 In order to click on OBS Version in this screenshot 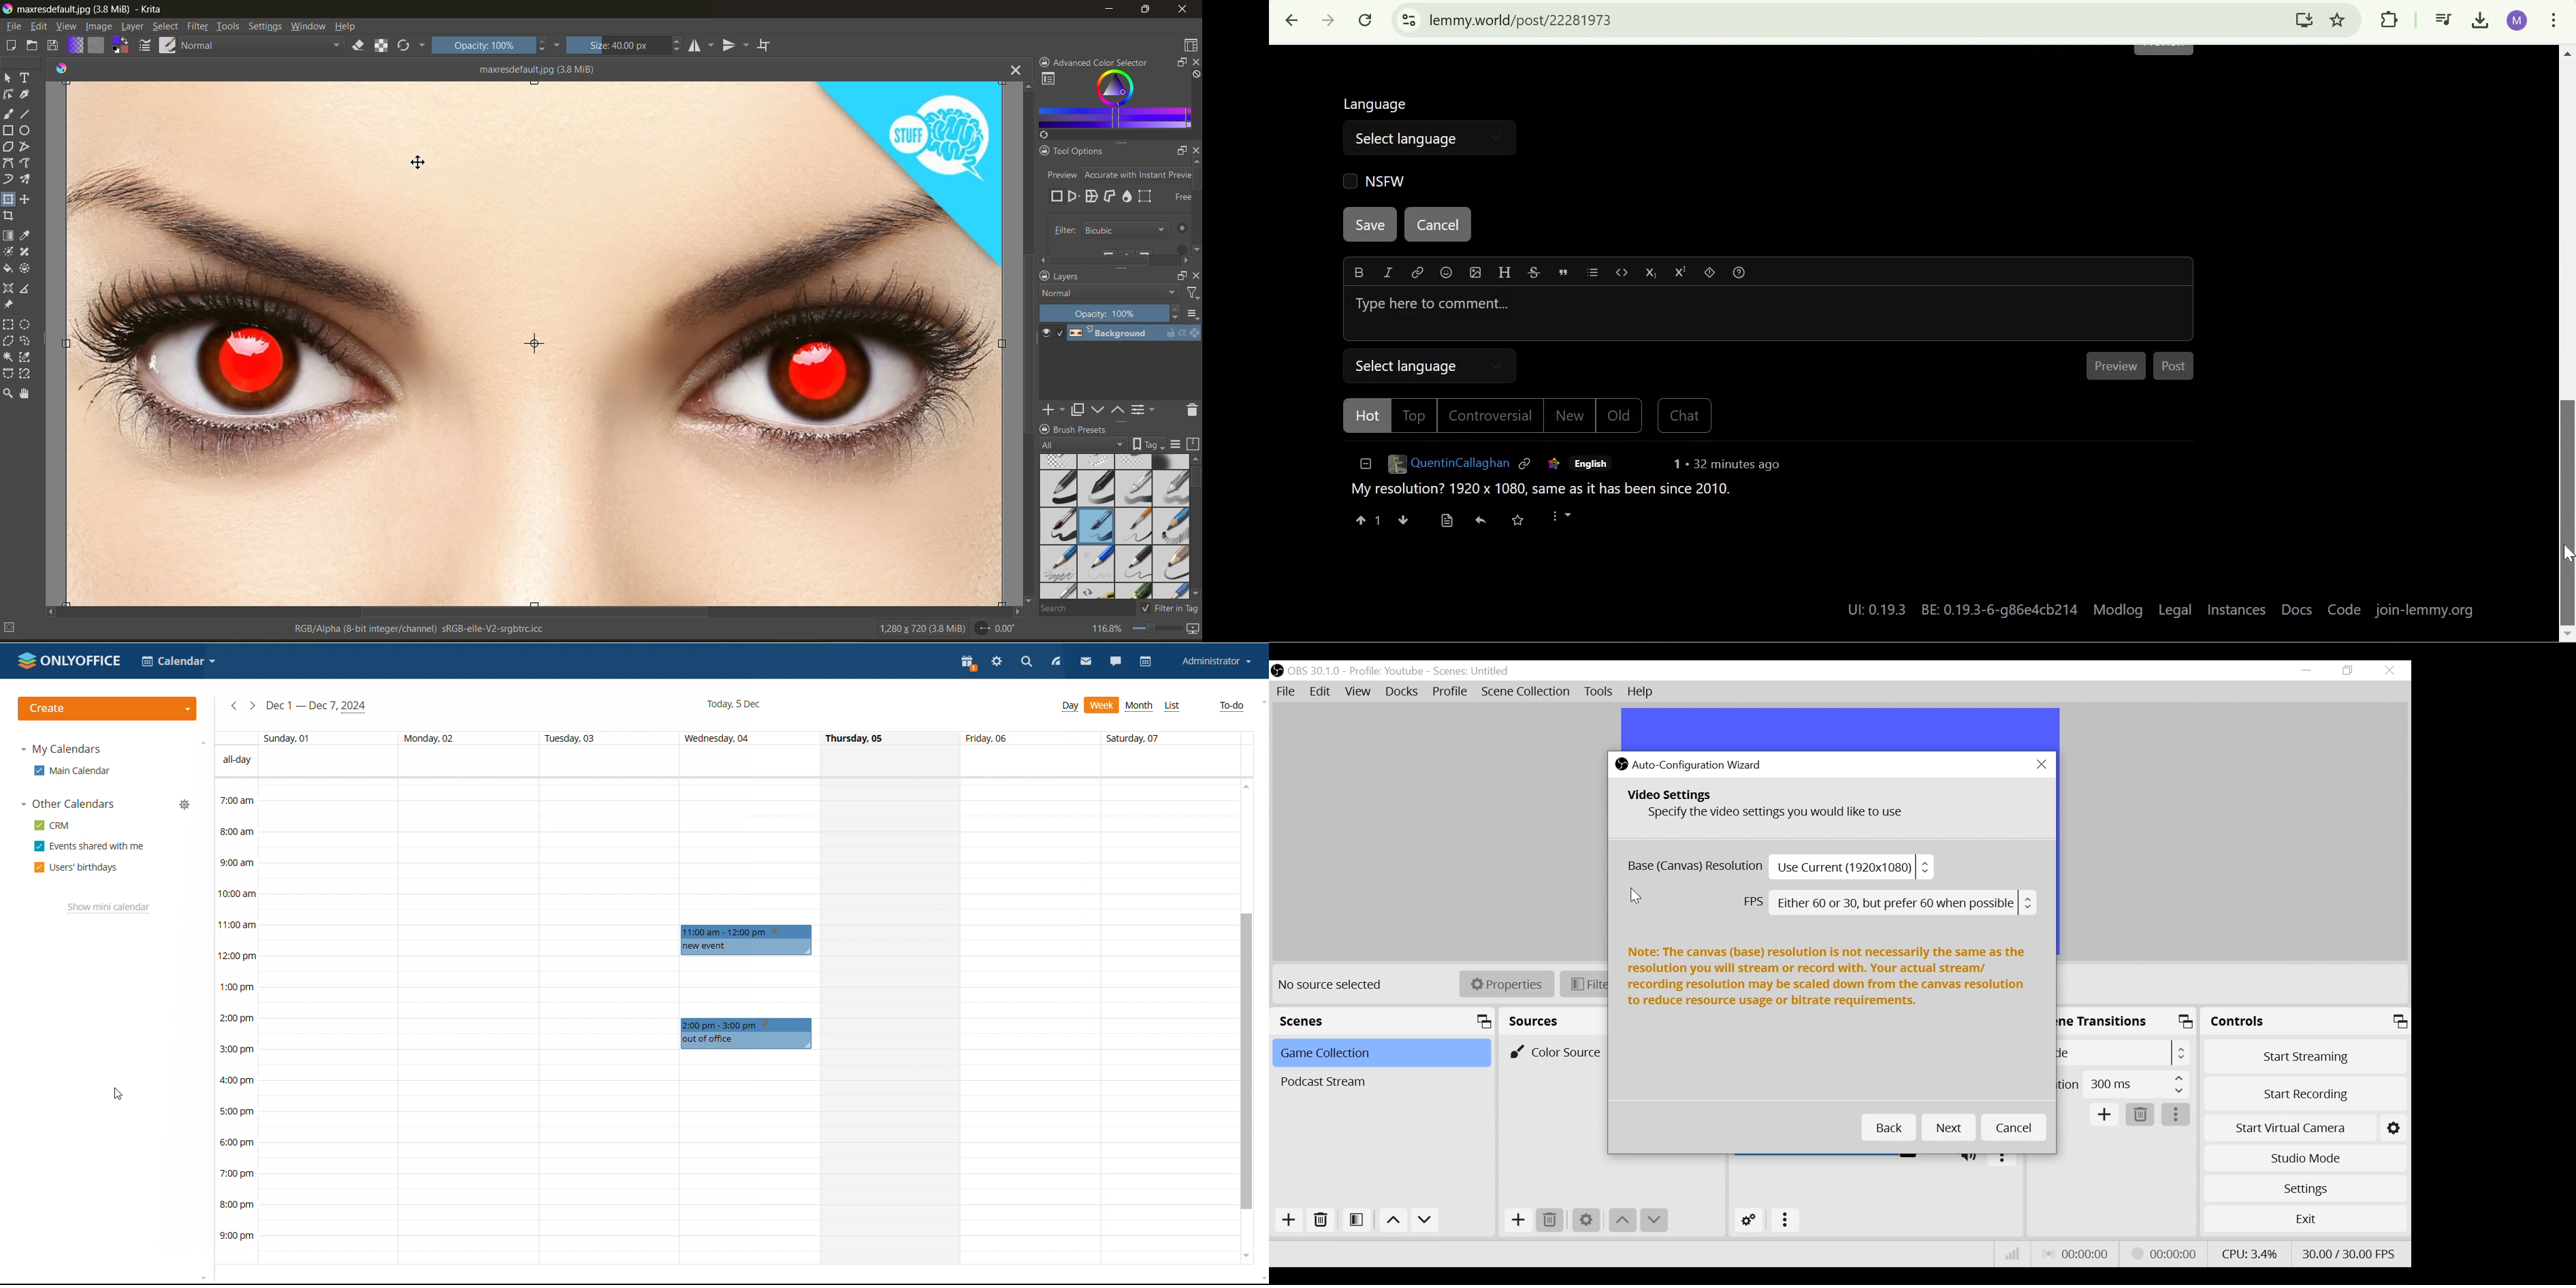, I will do `click(1314, 672)`.